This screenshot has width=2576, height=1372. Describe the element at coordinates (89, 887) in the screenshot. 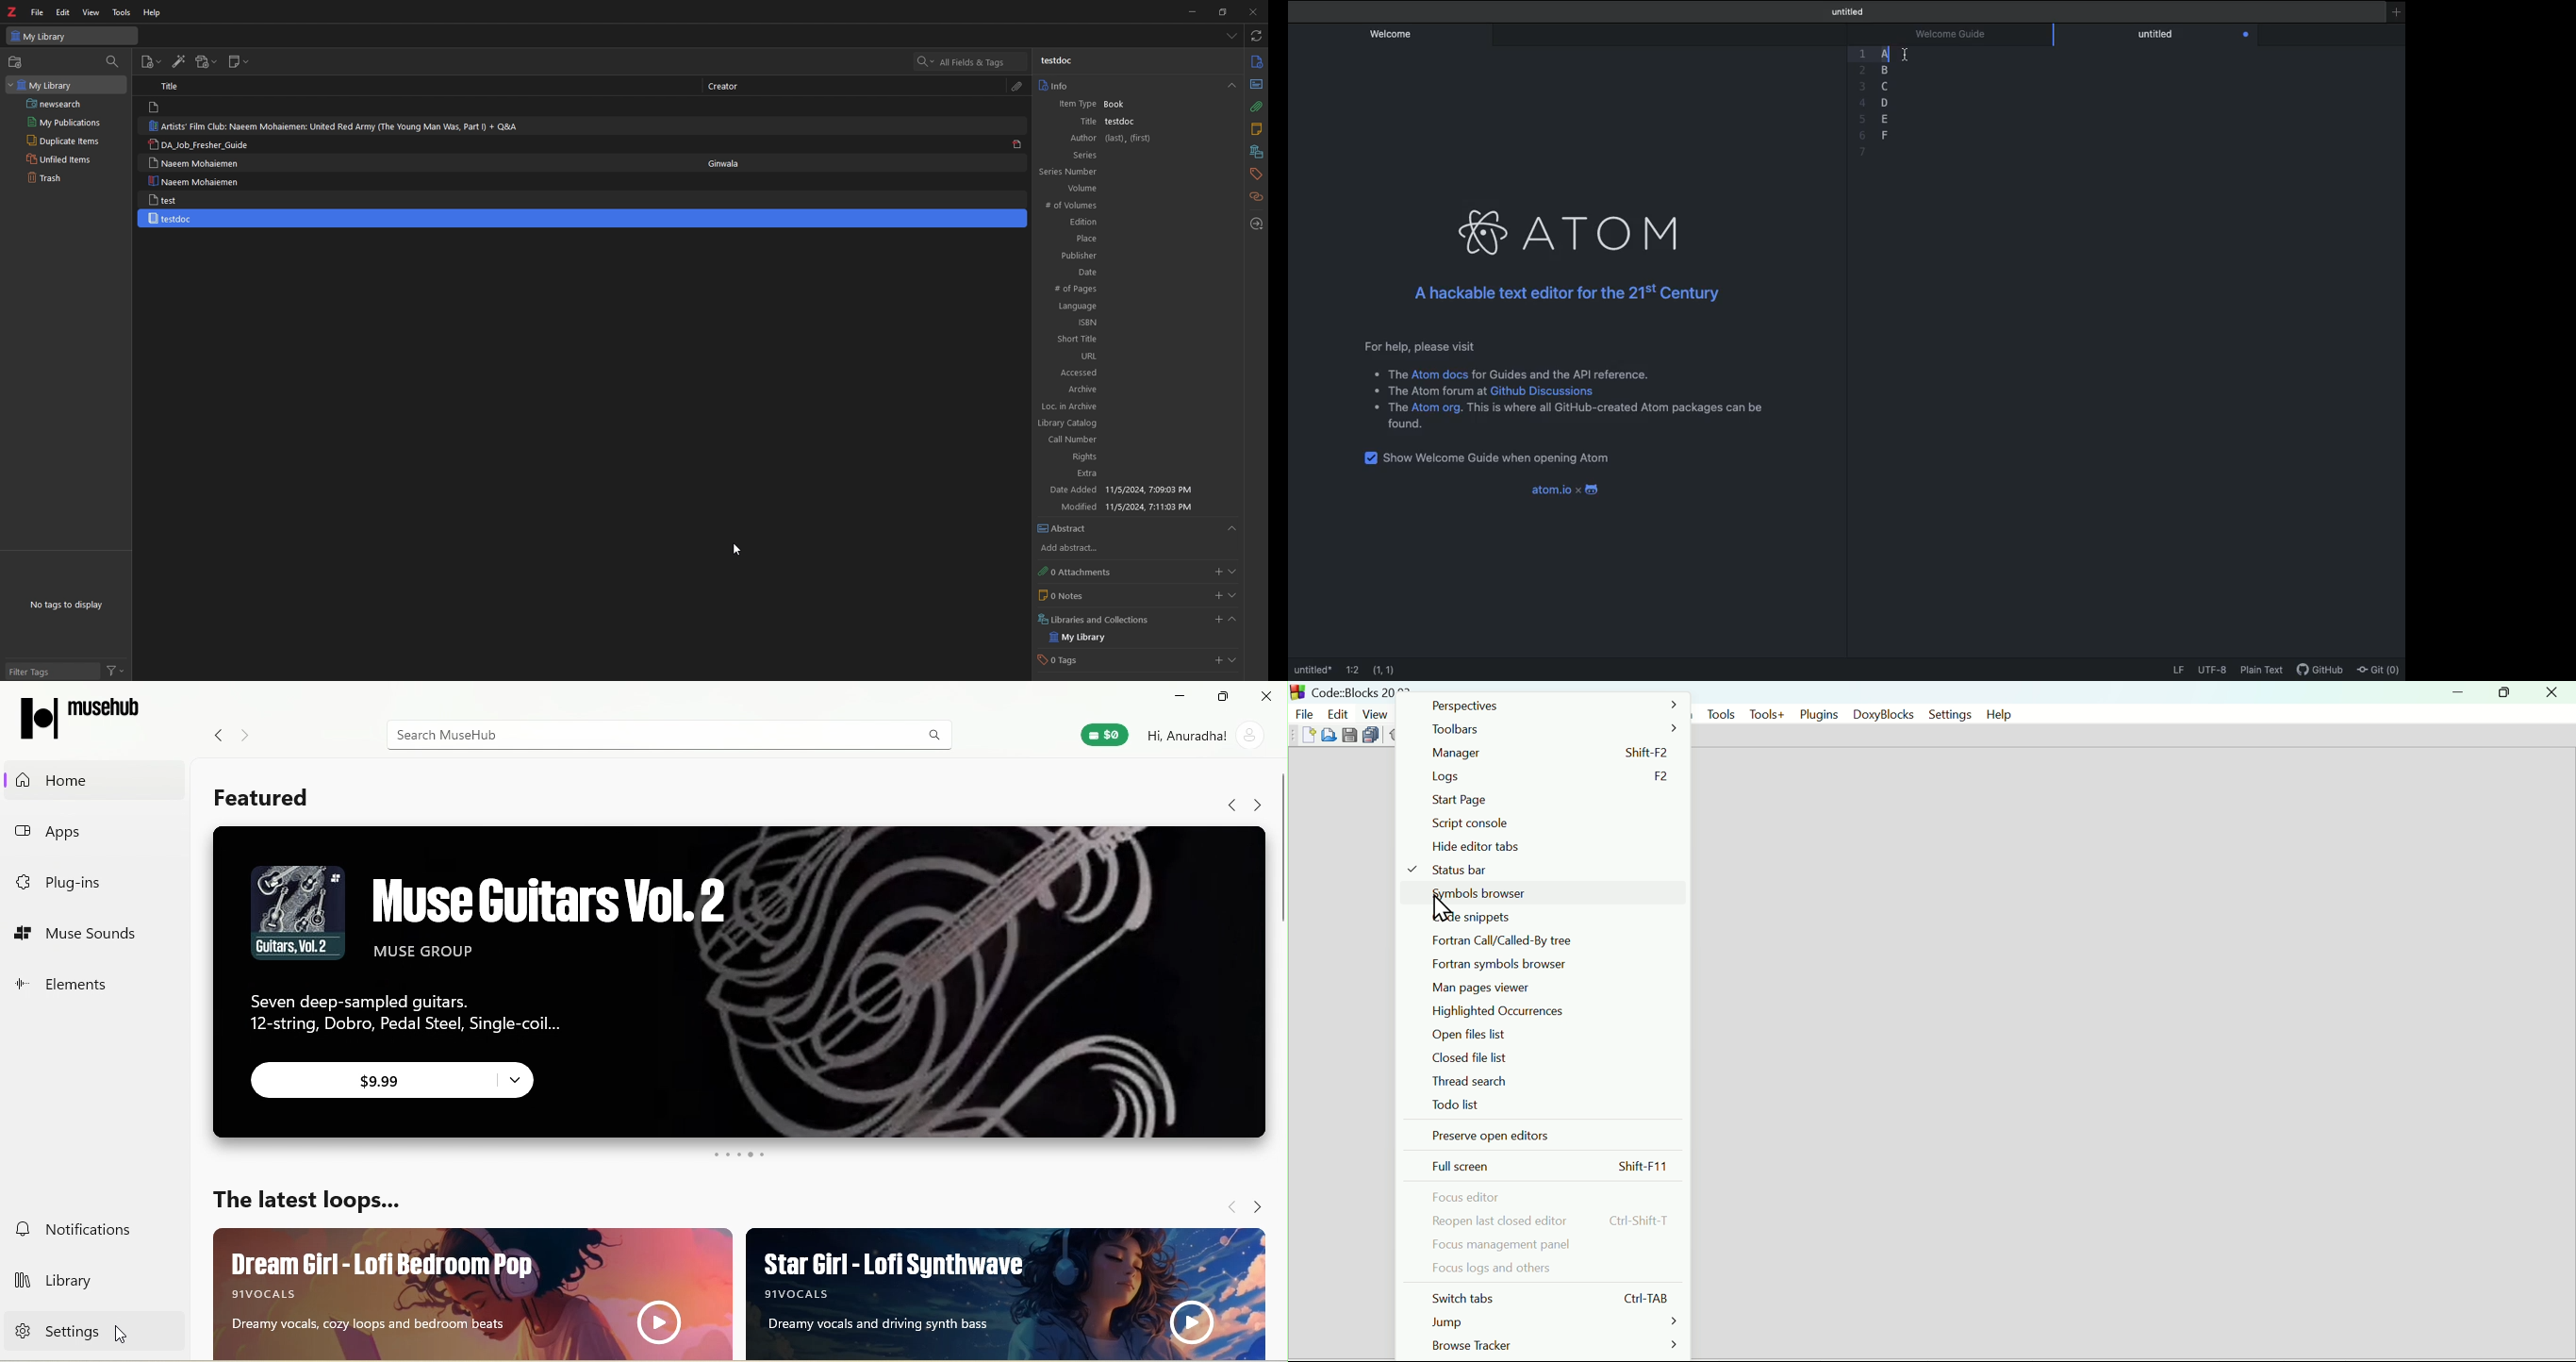

I see `plug-ins` at that location.